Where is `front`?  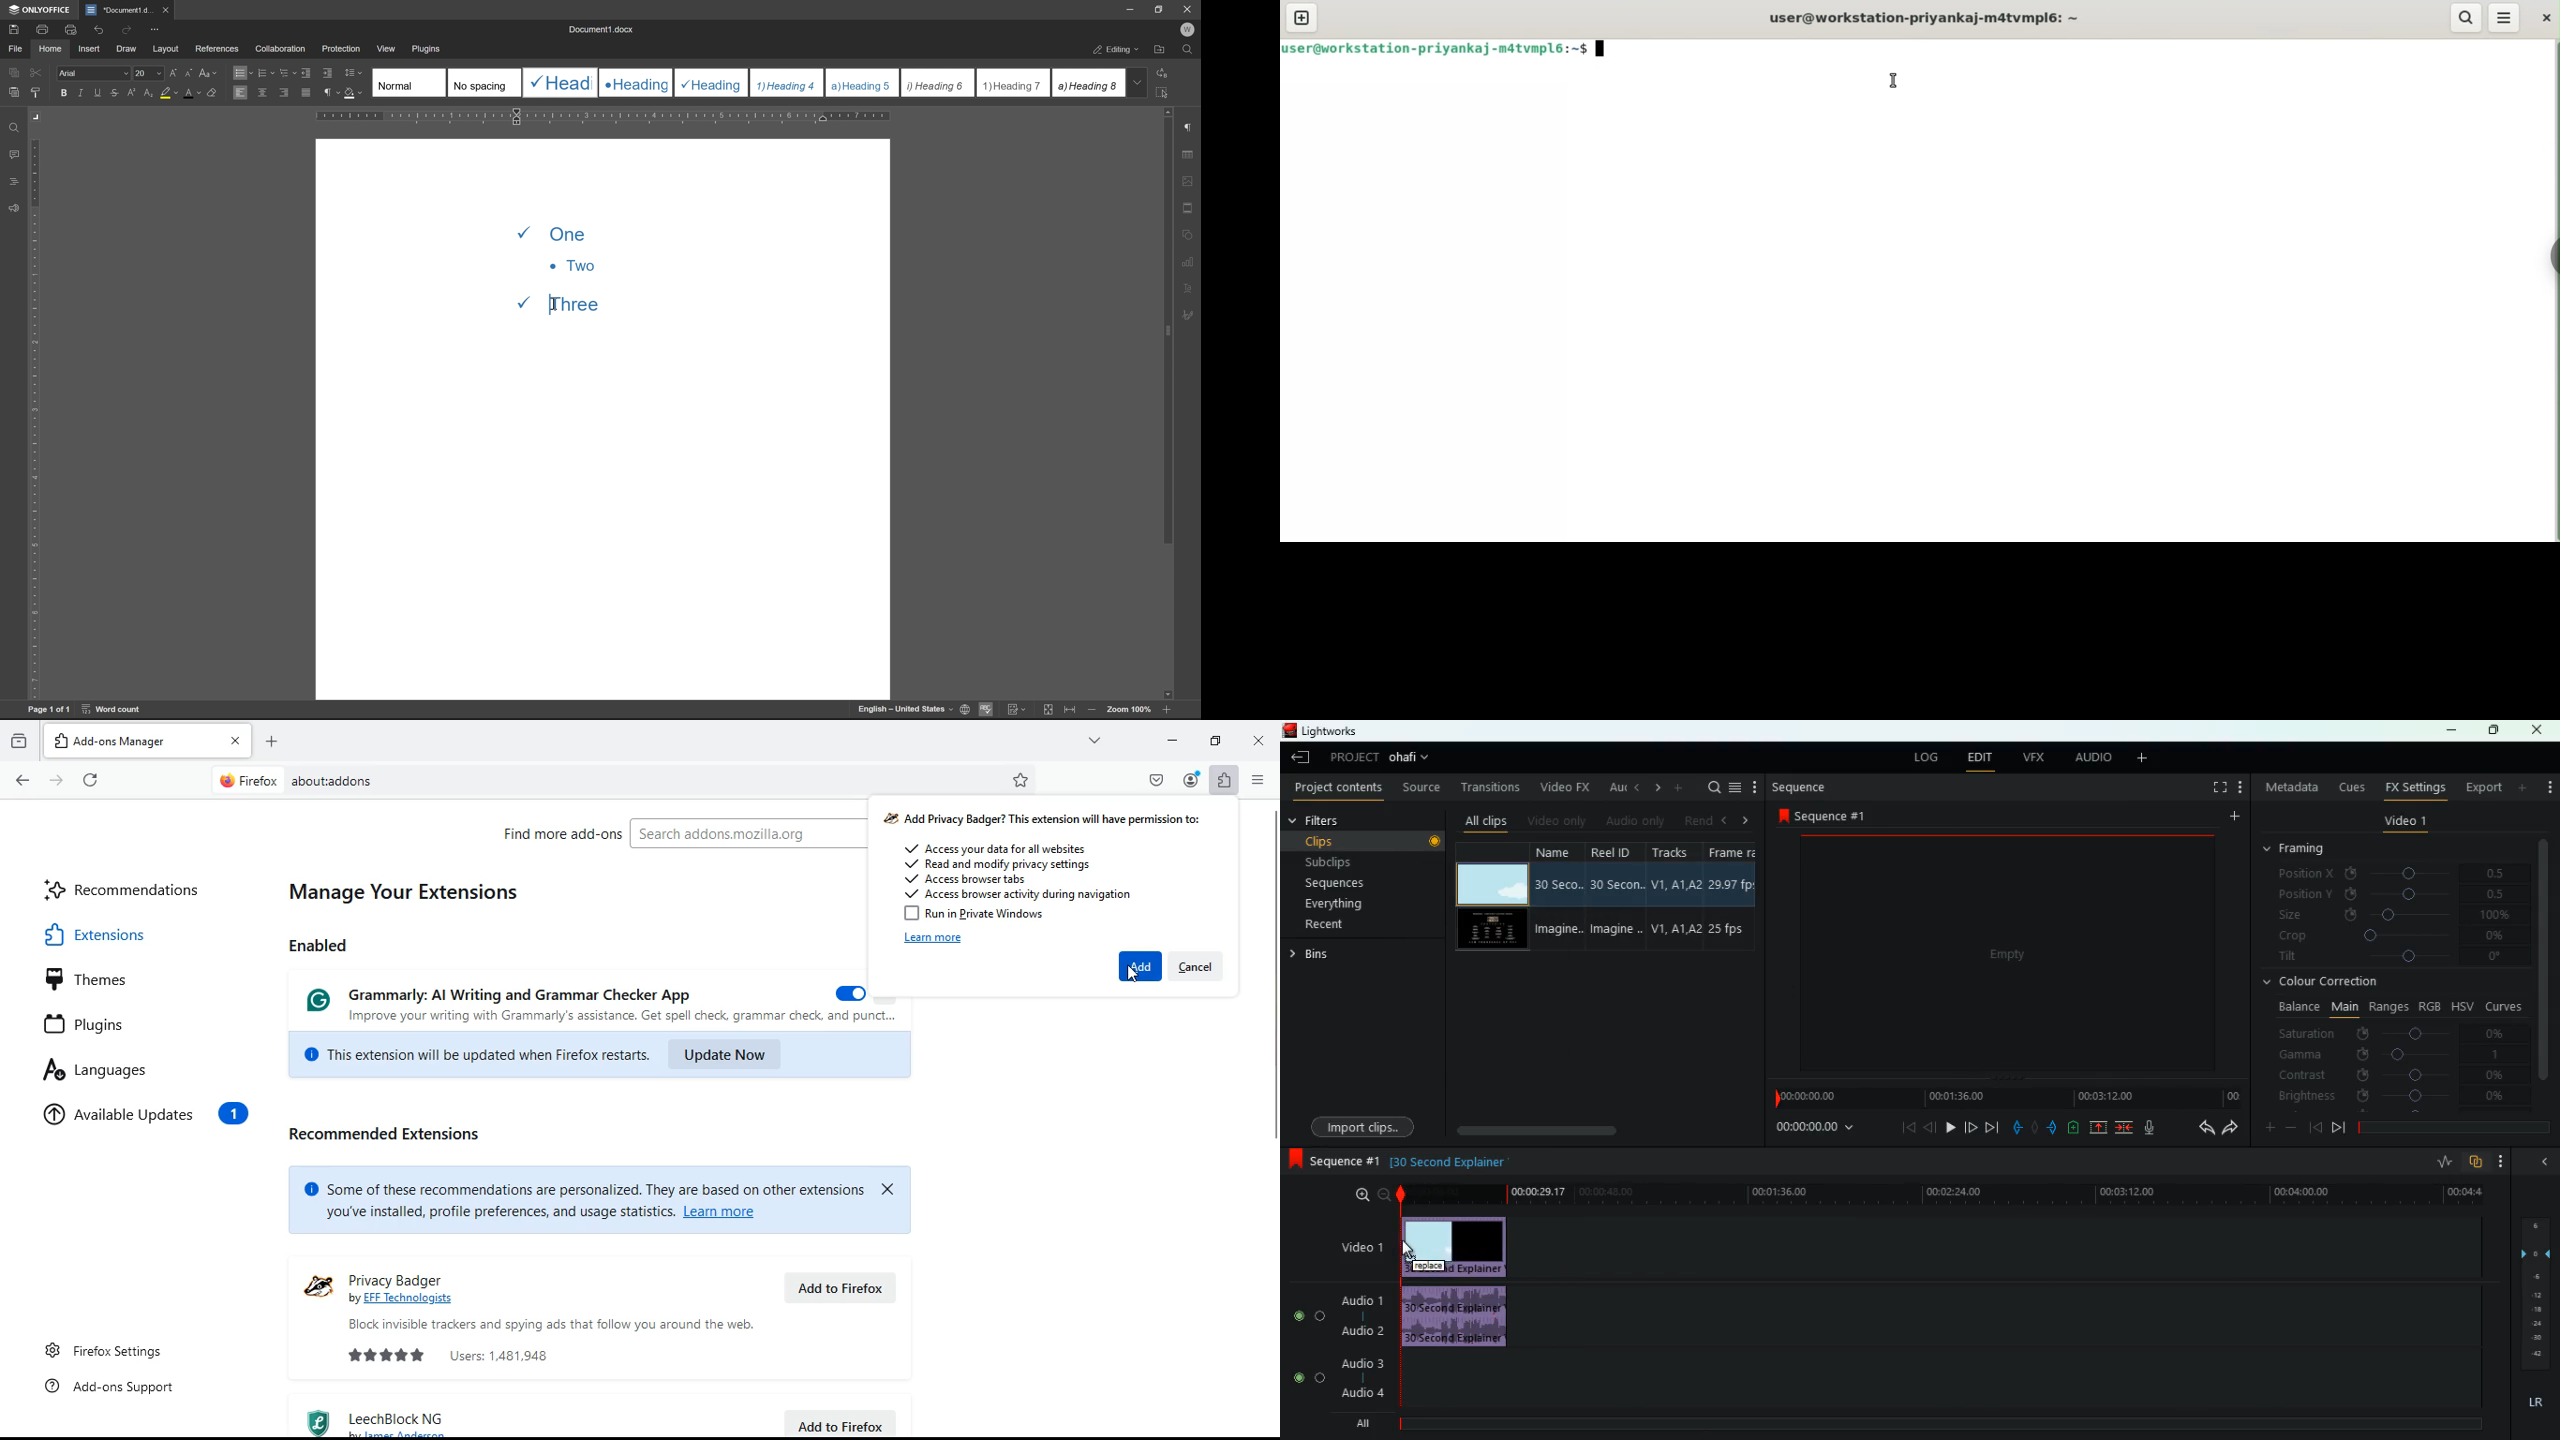 front is located at coordinates (2339, 1127).